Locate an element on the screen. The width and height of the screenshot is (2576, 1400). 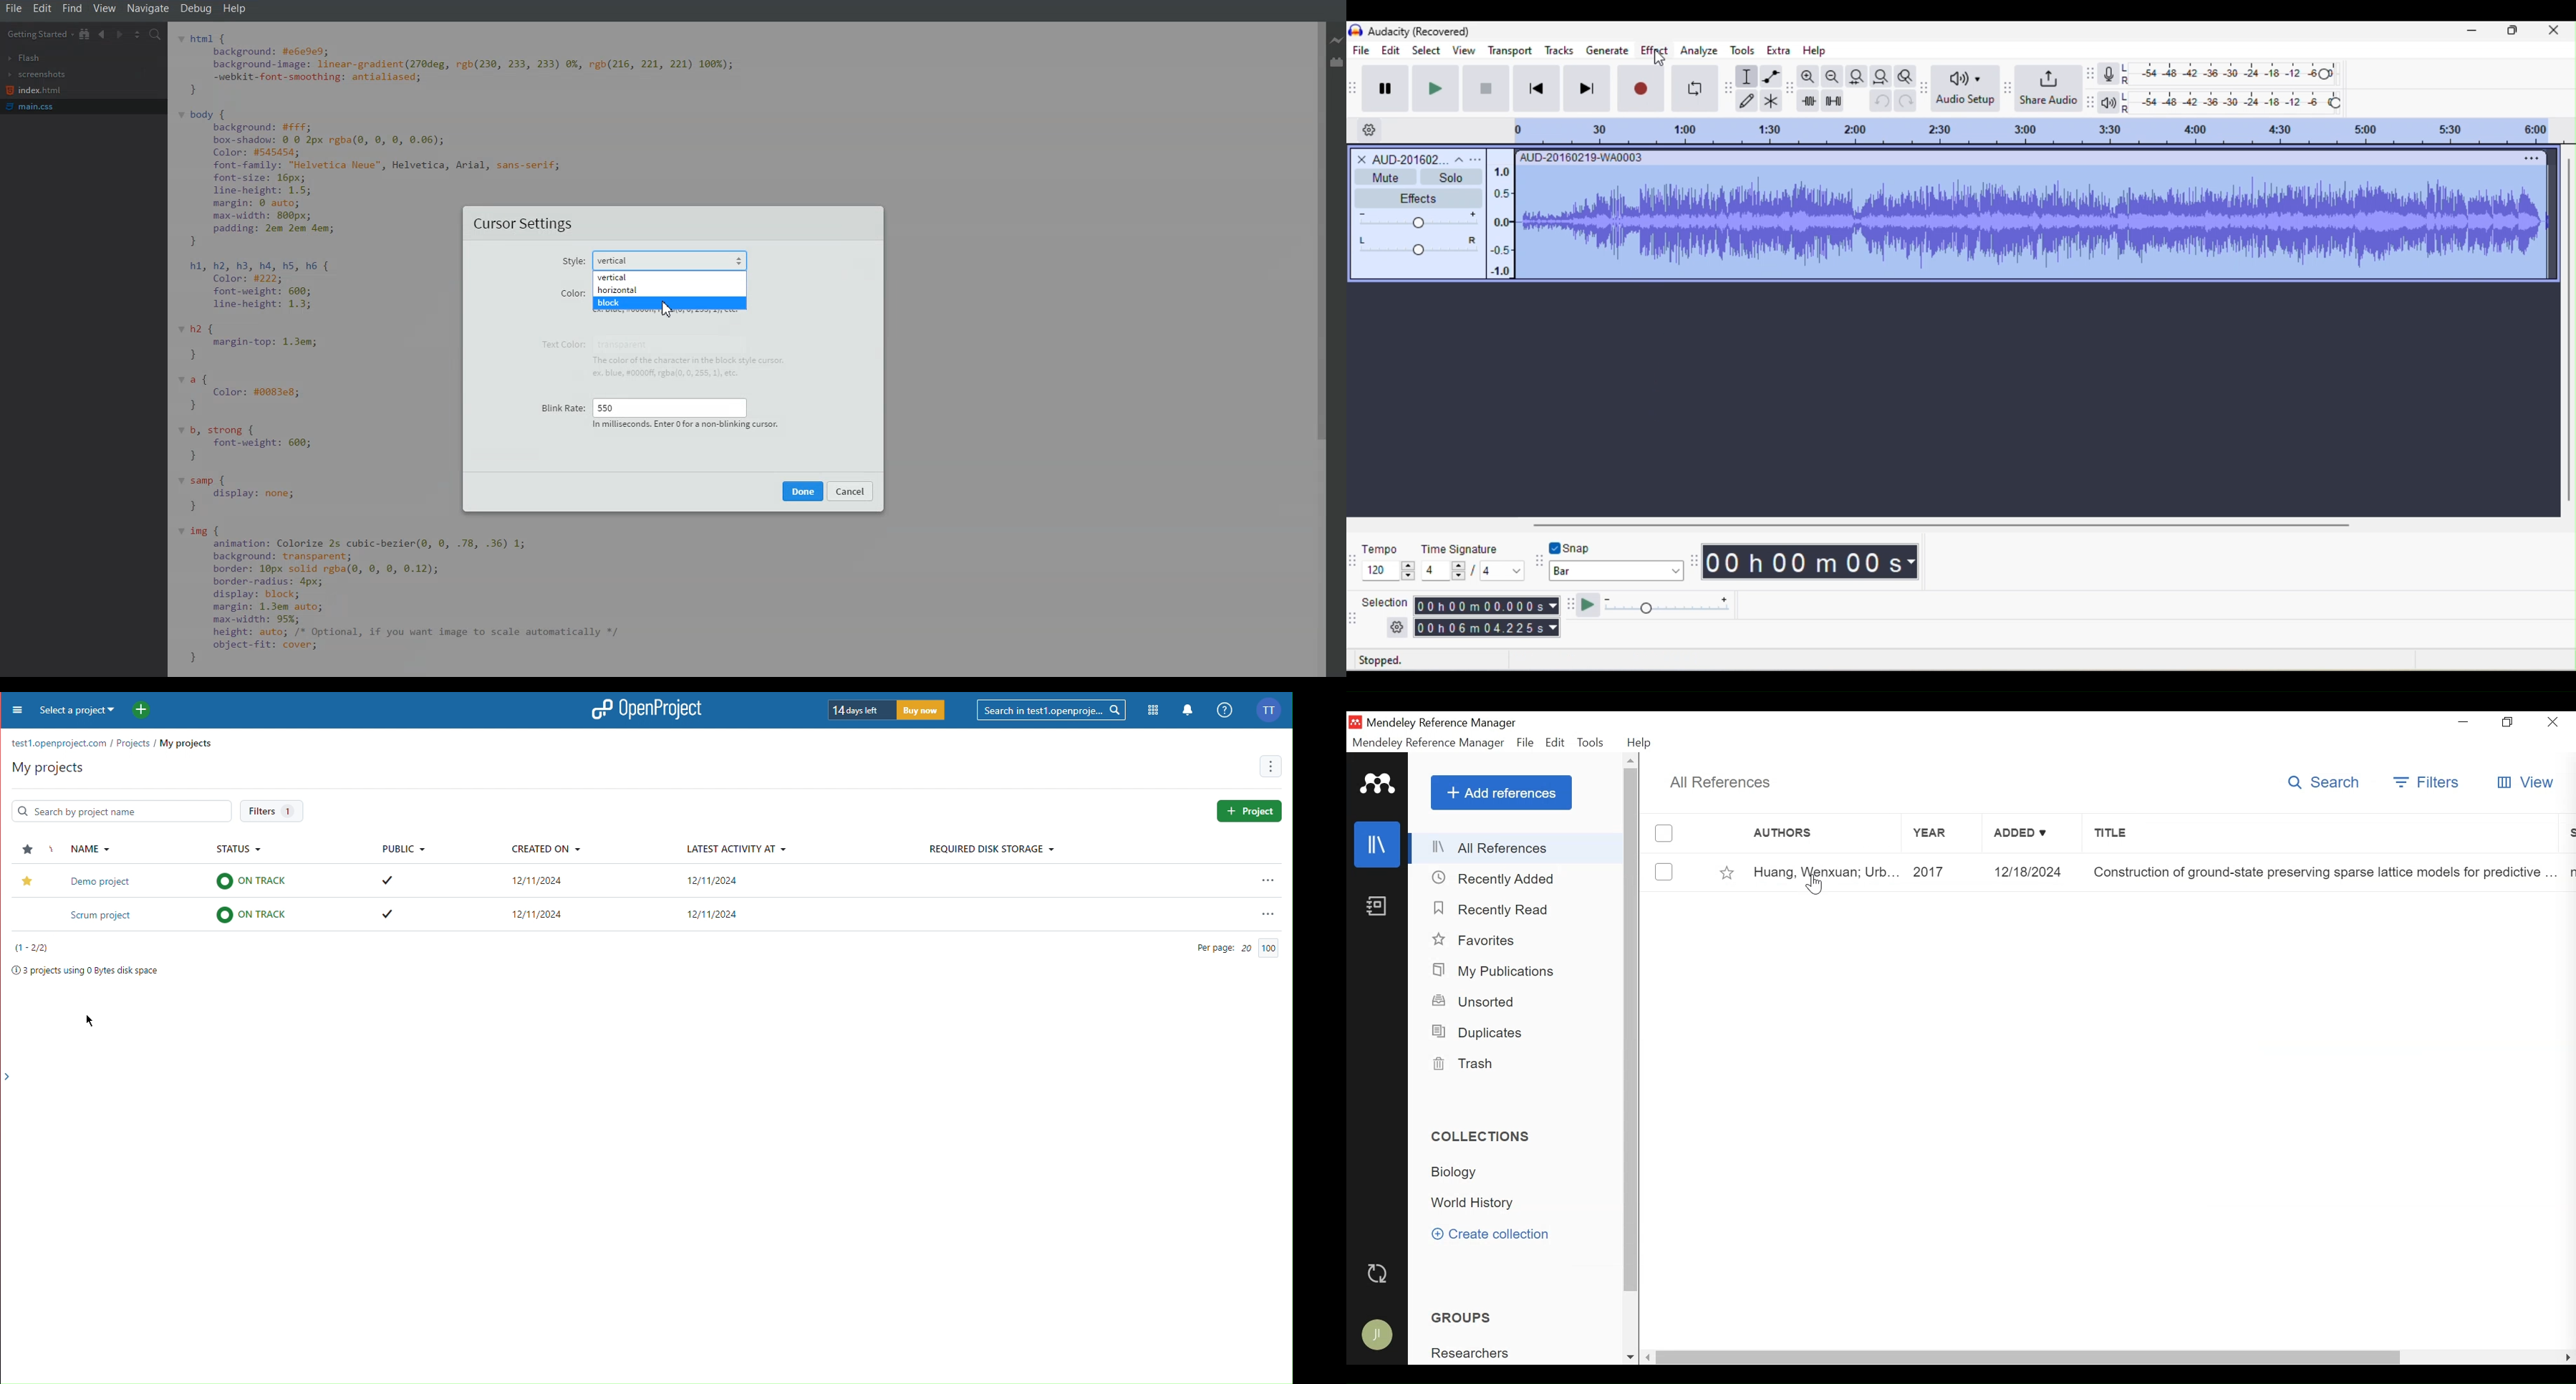
In milliseconds. Enter 0 for a non-blinking cursor. is located at coordinates (683, 426).